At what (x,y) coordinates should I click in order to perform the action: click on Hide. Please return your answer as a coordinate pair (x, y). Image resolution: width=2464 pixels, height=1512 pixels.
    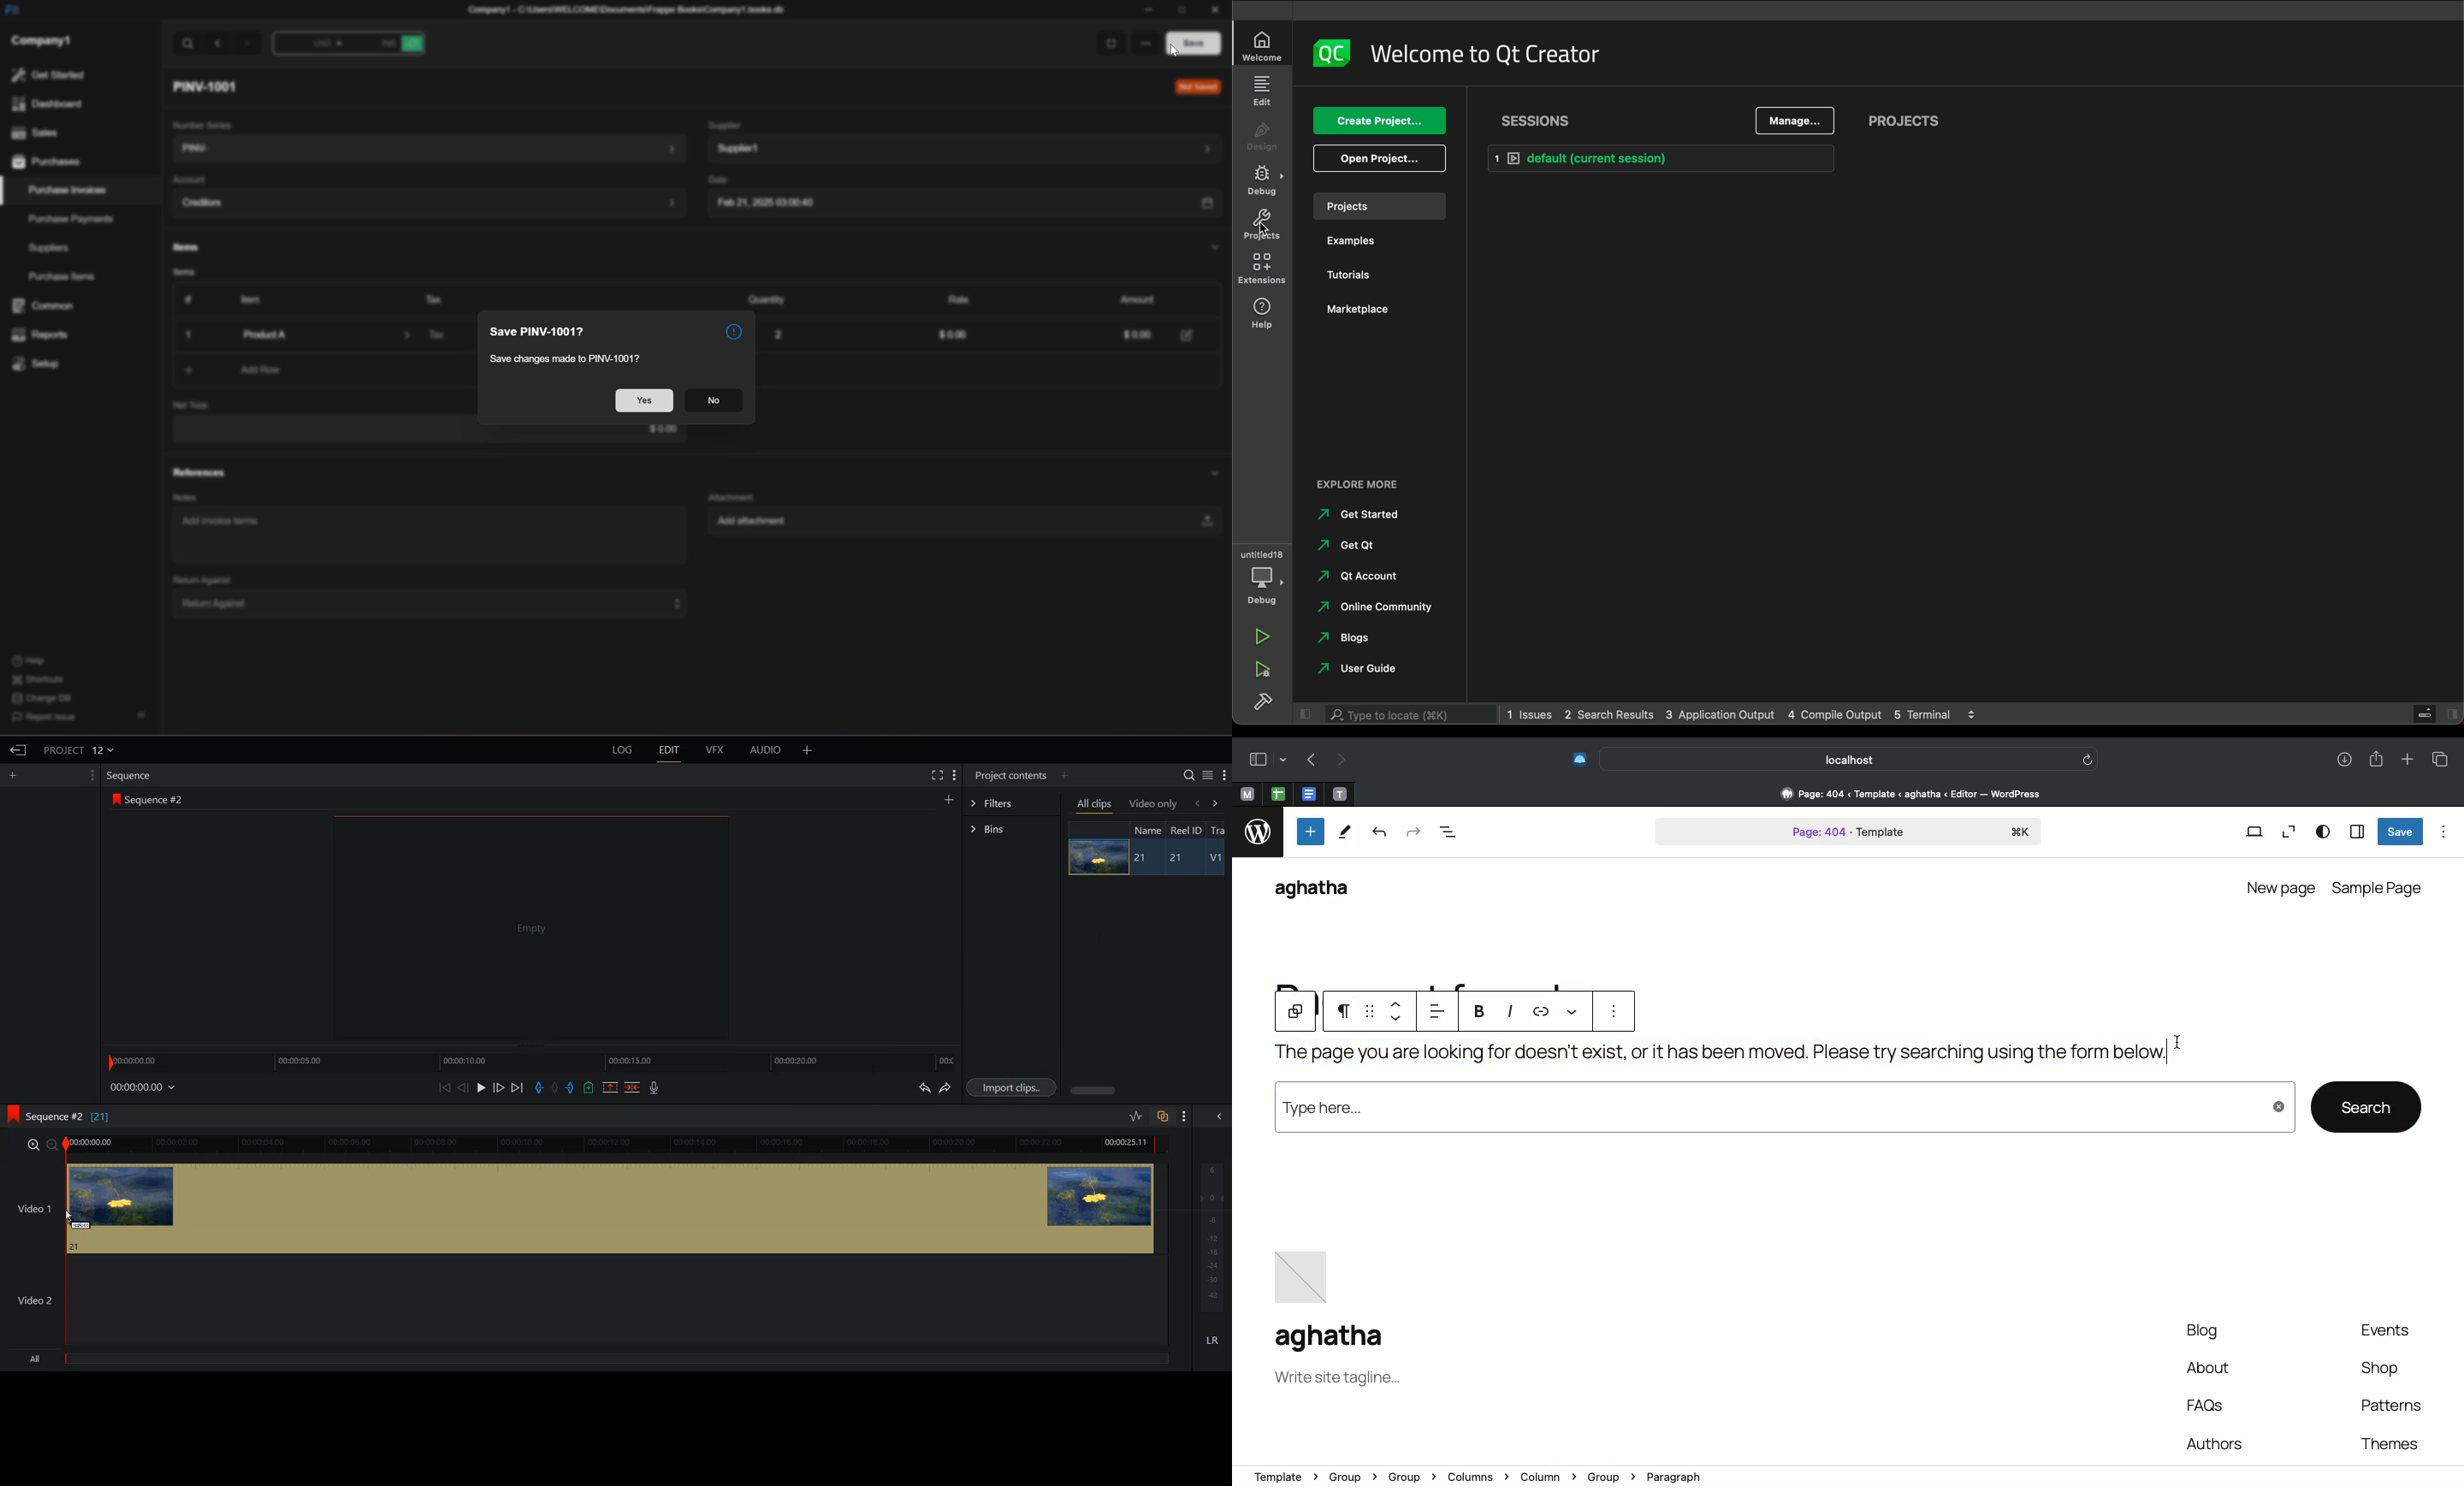
    Looking at the image, I should click on (1212, 246).